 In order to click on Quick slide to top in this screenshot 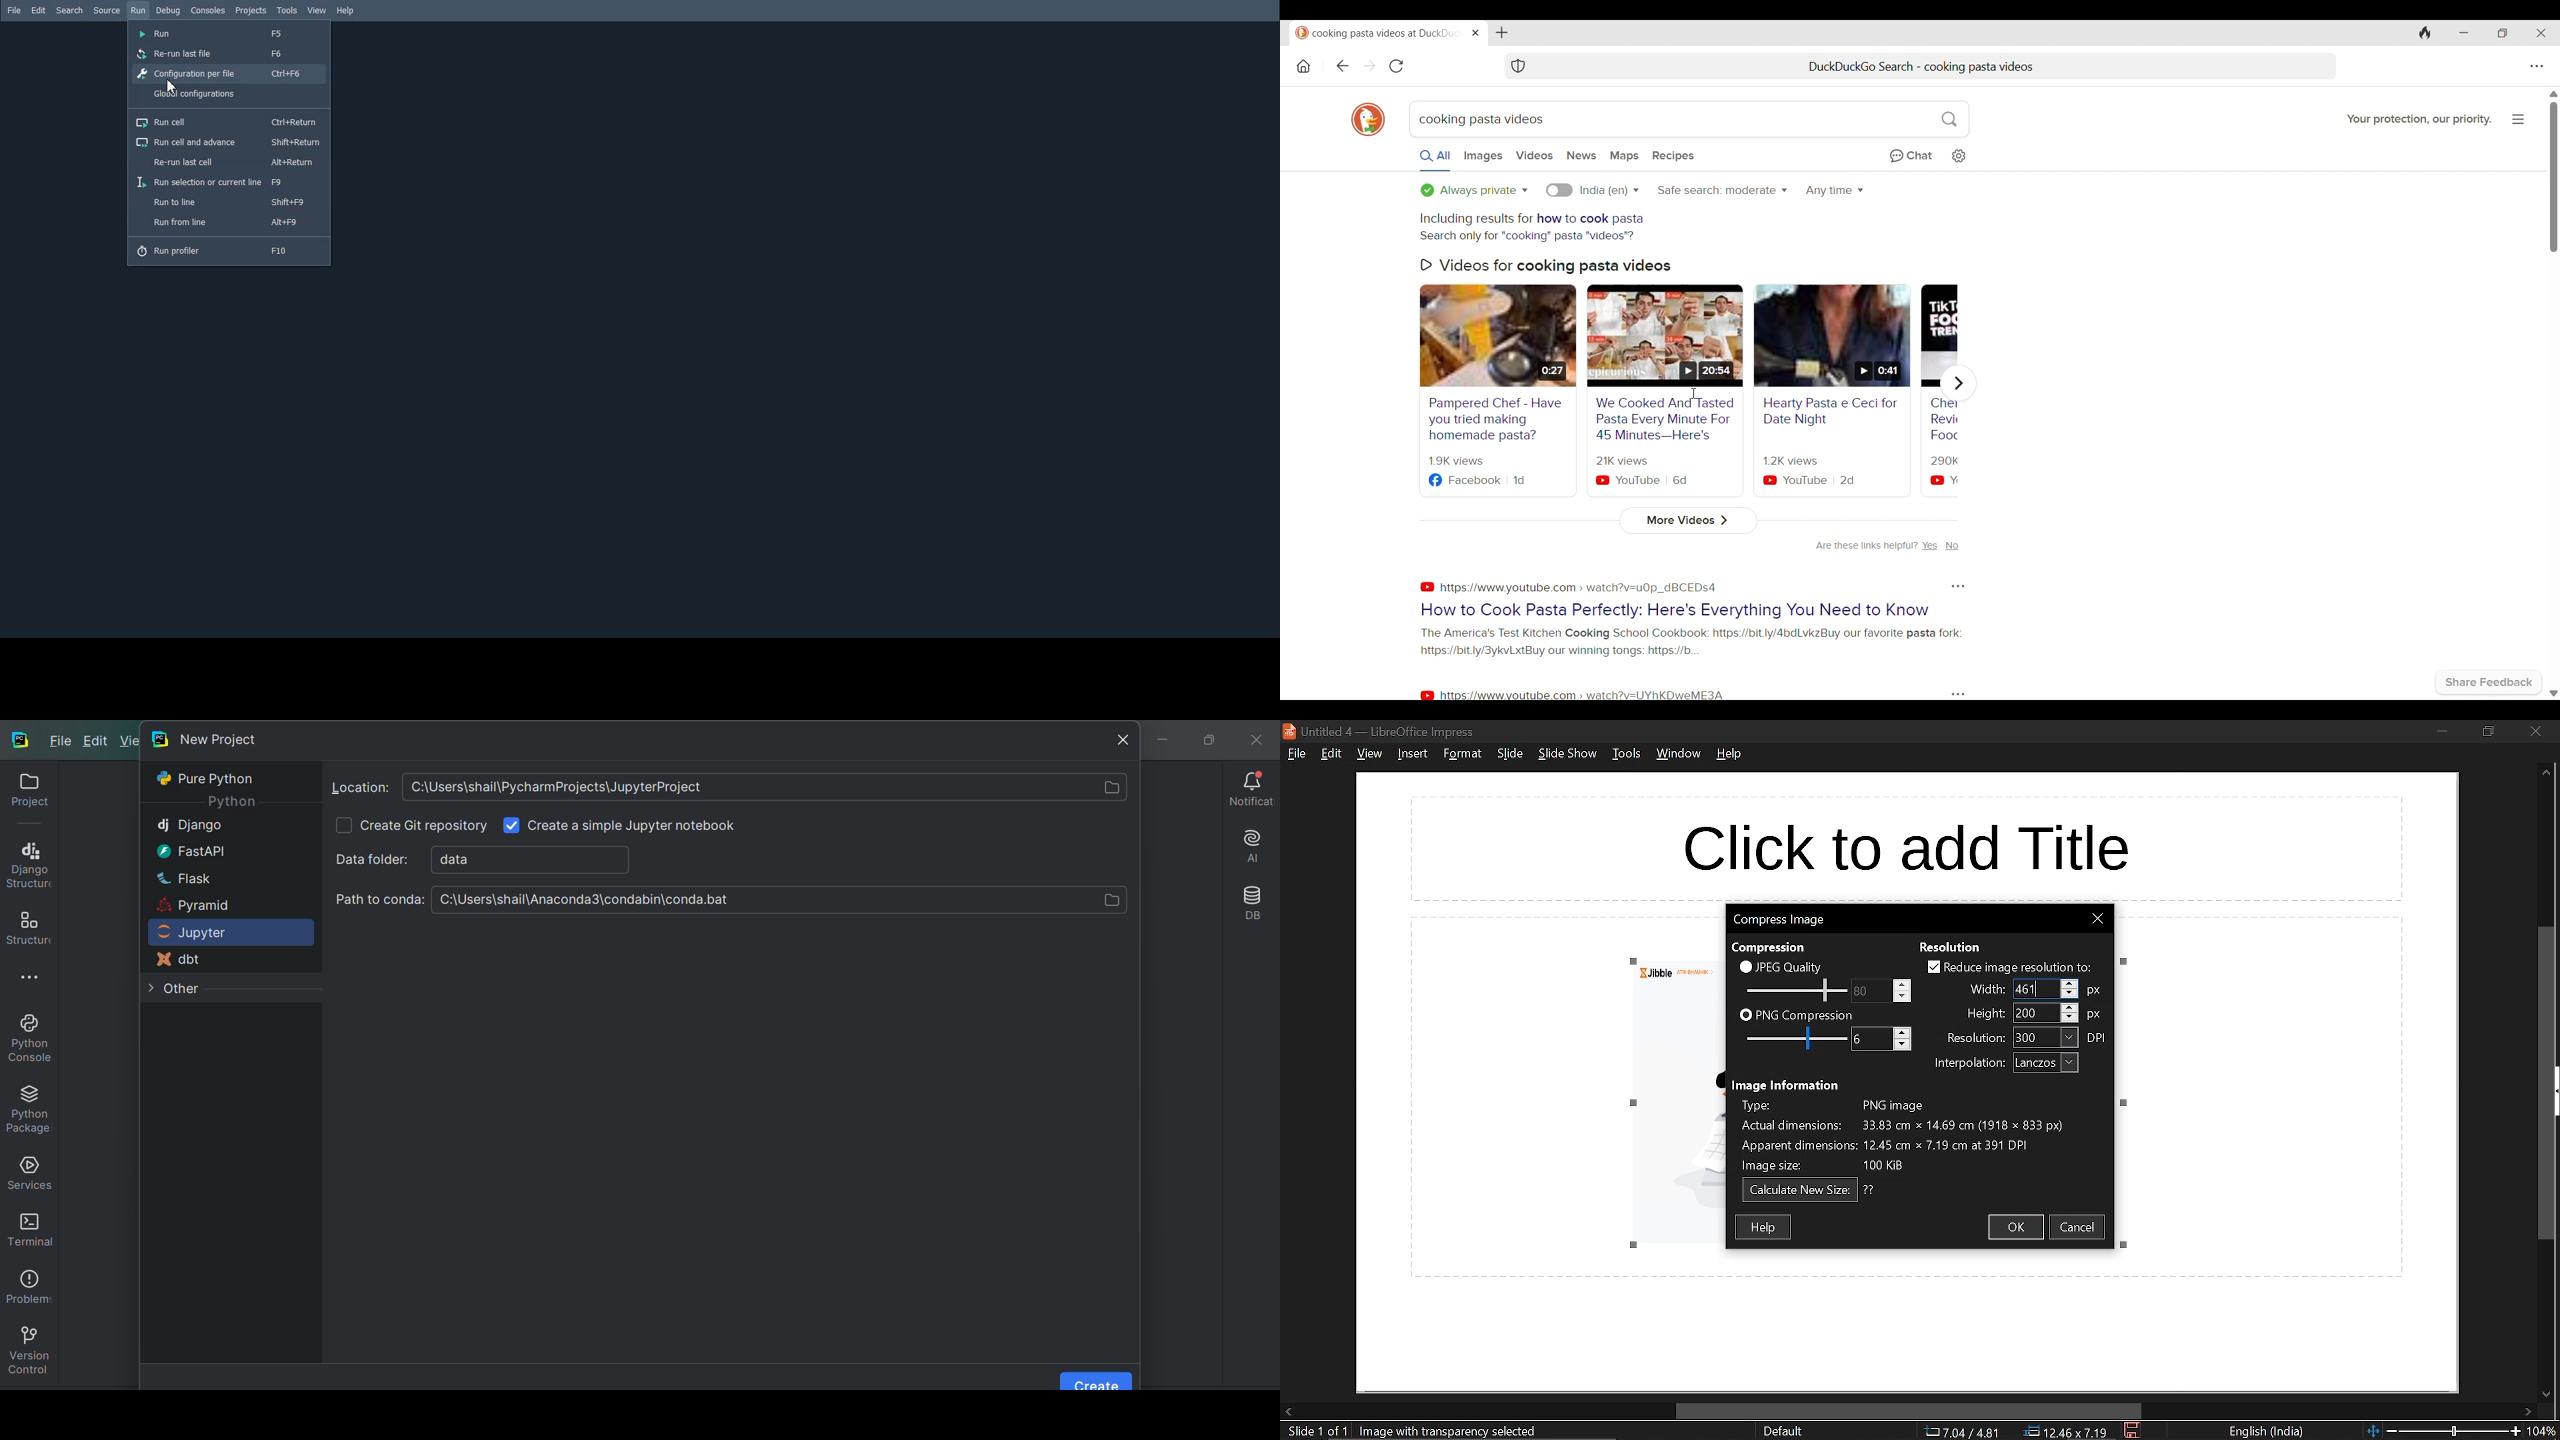, I will do `click(2553, 94)`.